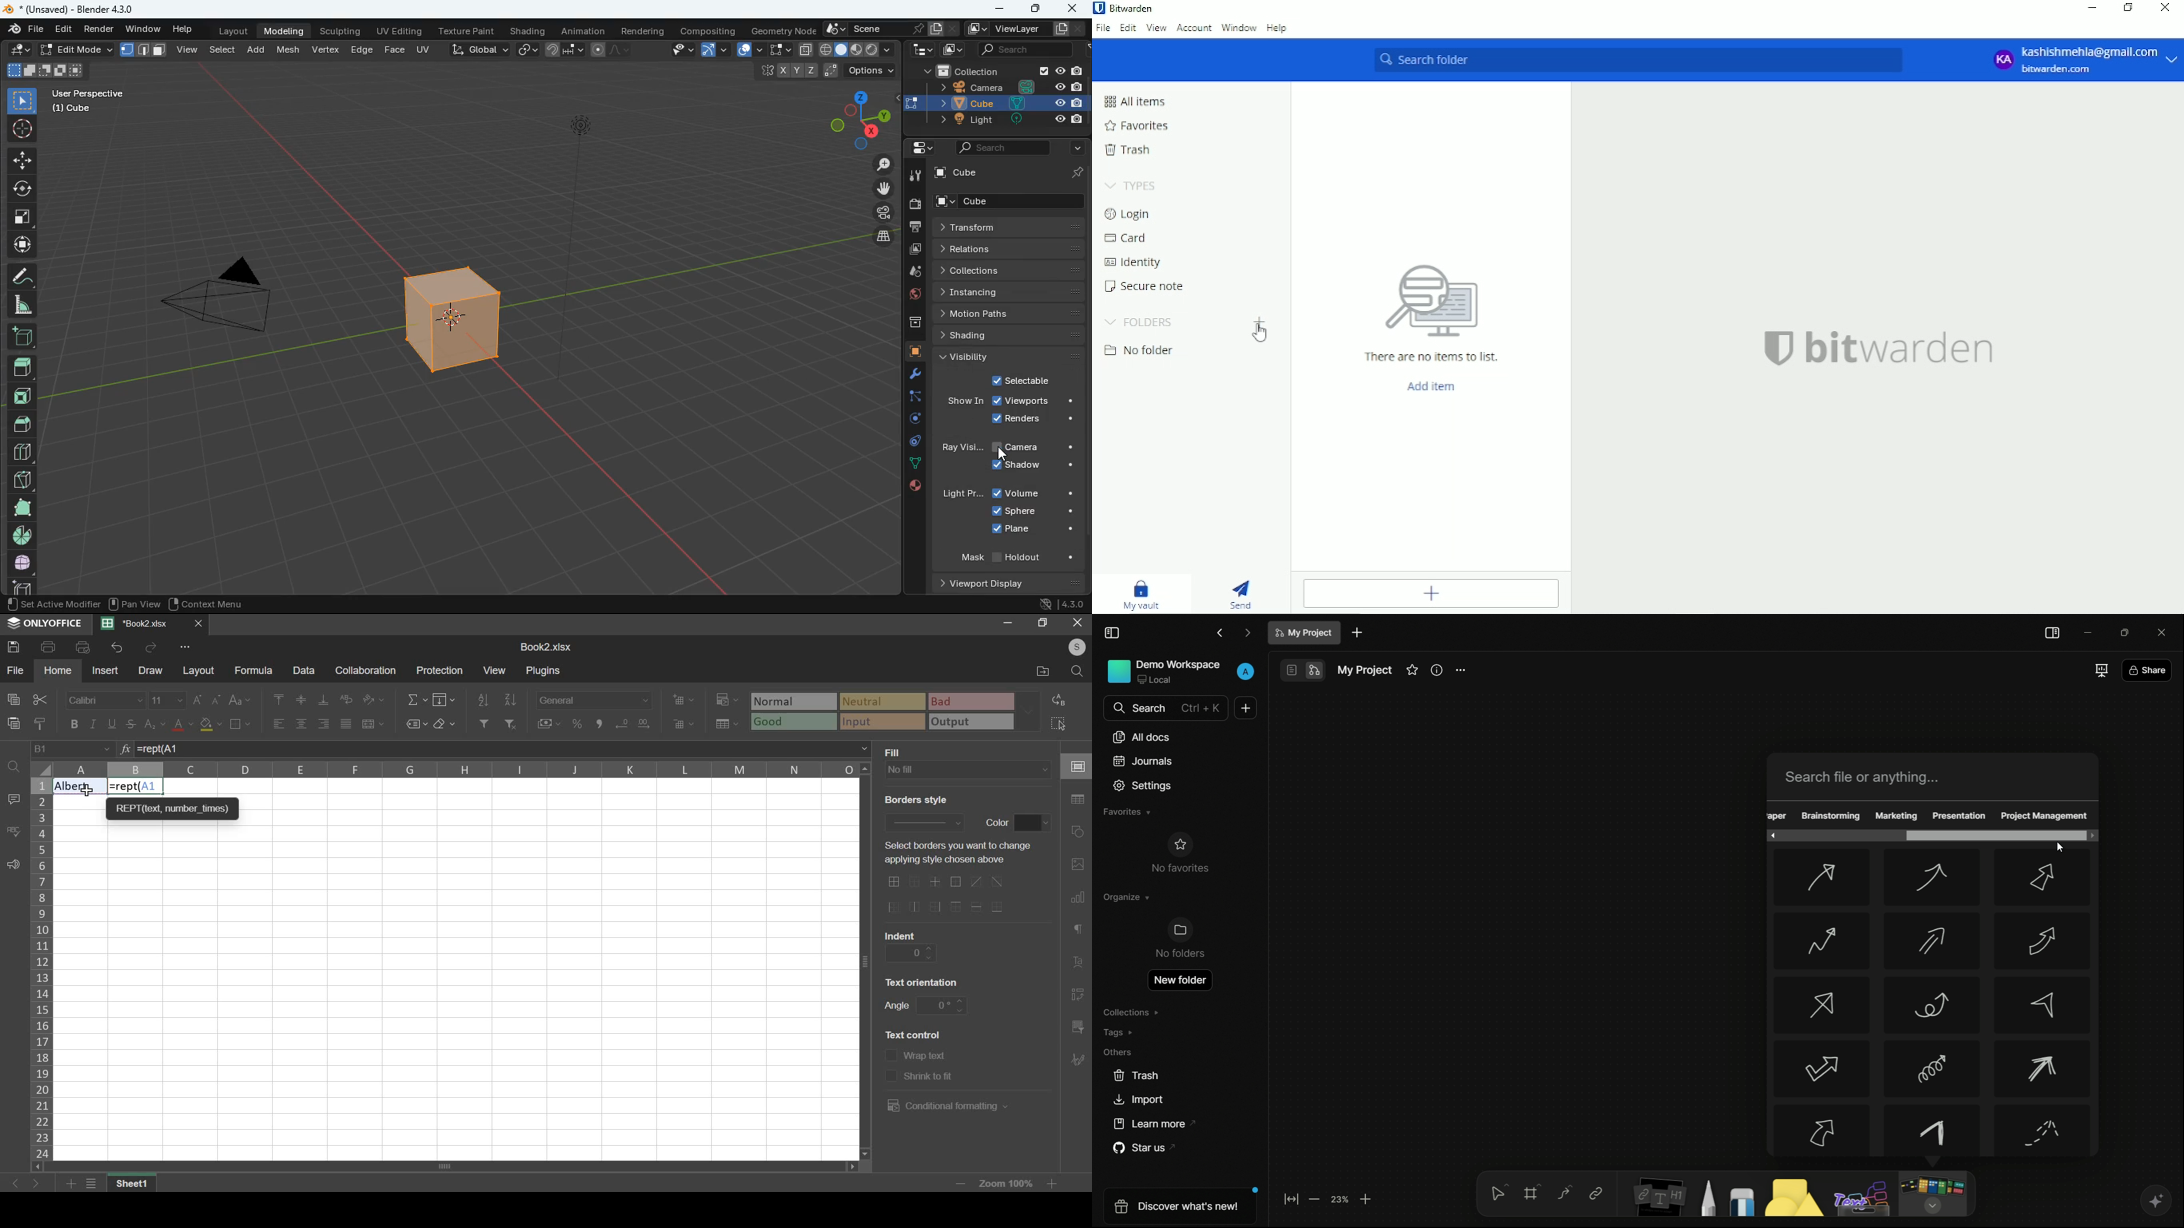  Describe the element at coordinates (341, 32) in the screenshot. I see `sculpting` at that location.